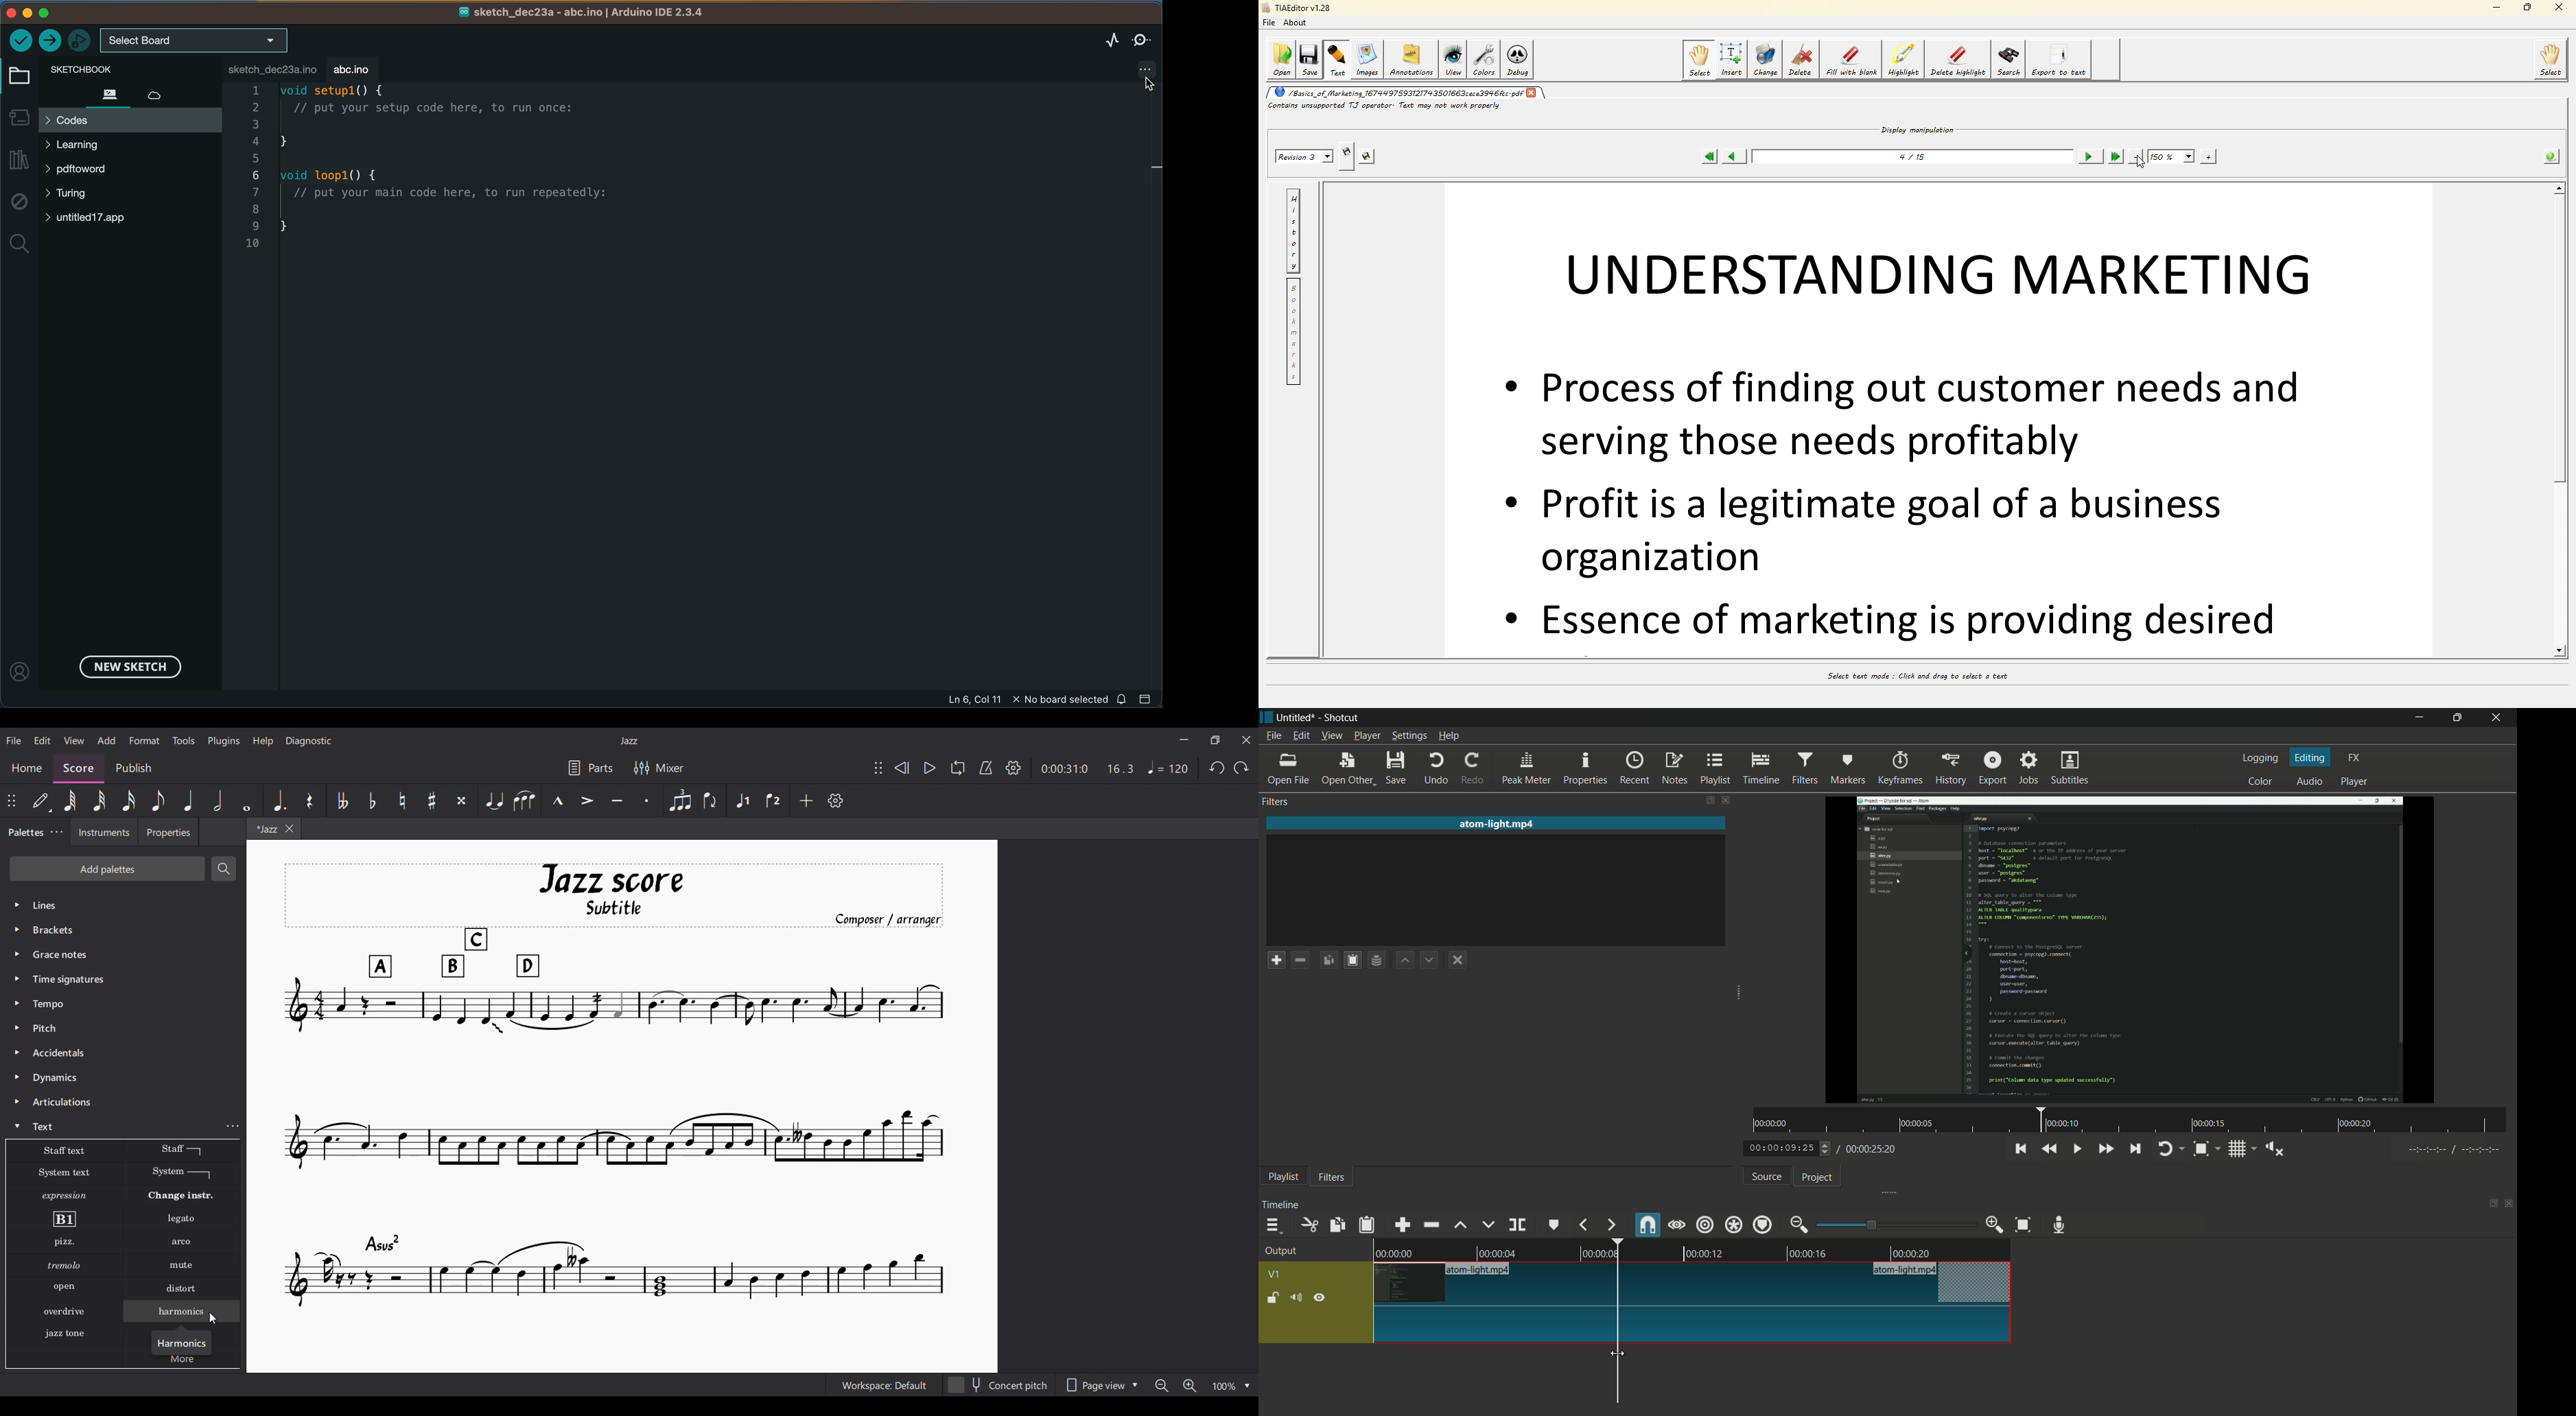 The image size is (2576, 1428). What do you see at coordinates (1584, 1225) in the screenshot?
I see `previous marker` at bounding box center [1584, 1225].